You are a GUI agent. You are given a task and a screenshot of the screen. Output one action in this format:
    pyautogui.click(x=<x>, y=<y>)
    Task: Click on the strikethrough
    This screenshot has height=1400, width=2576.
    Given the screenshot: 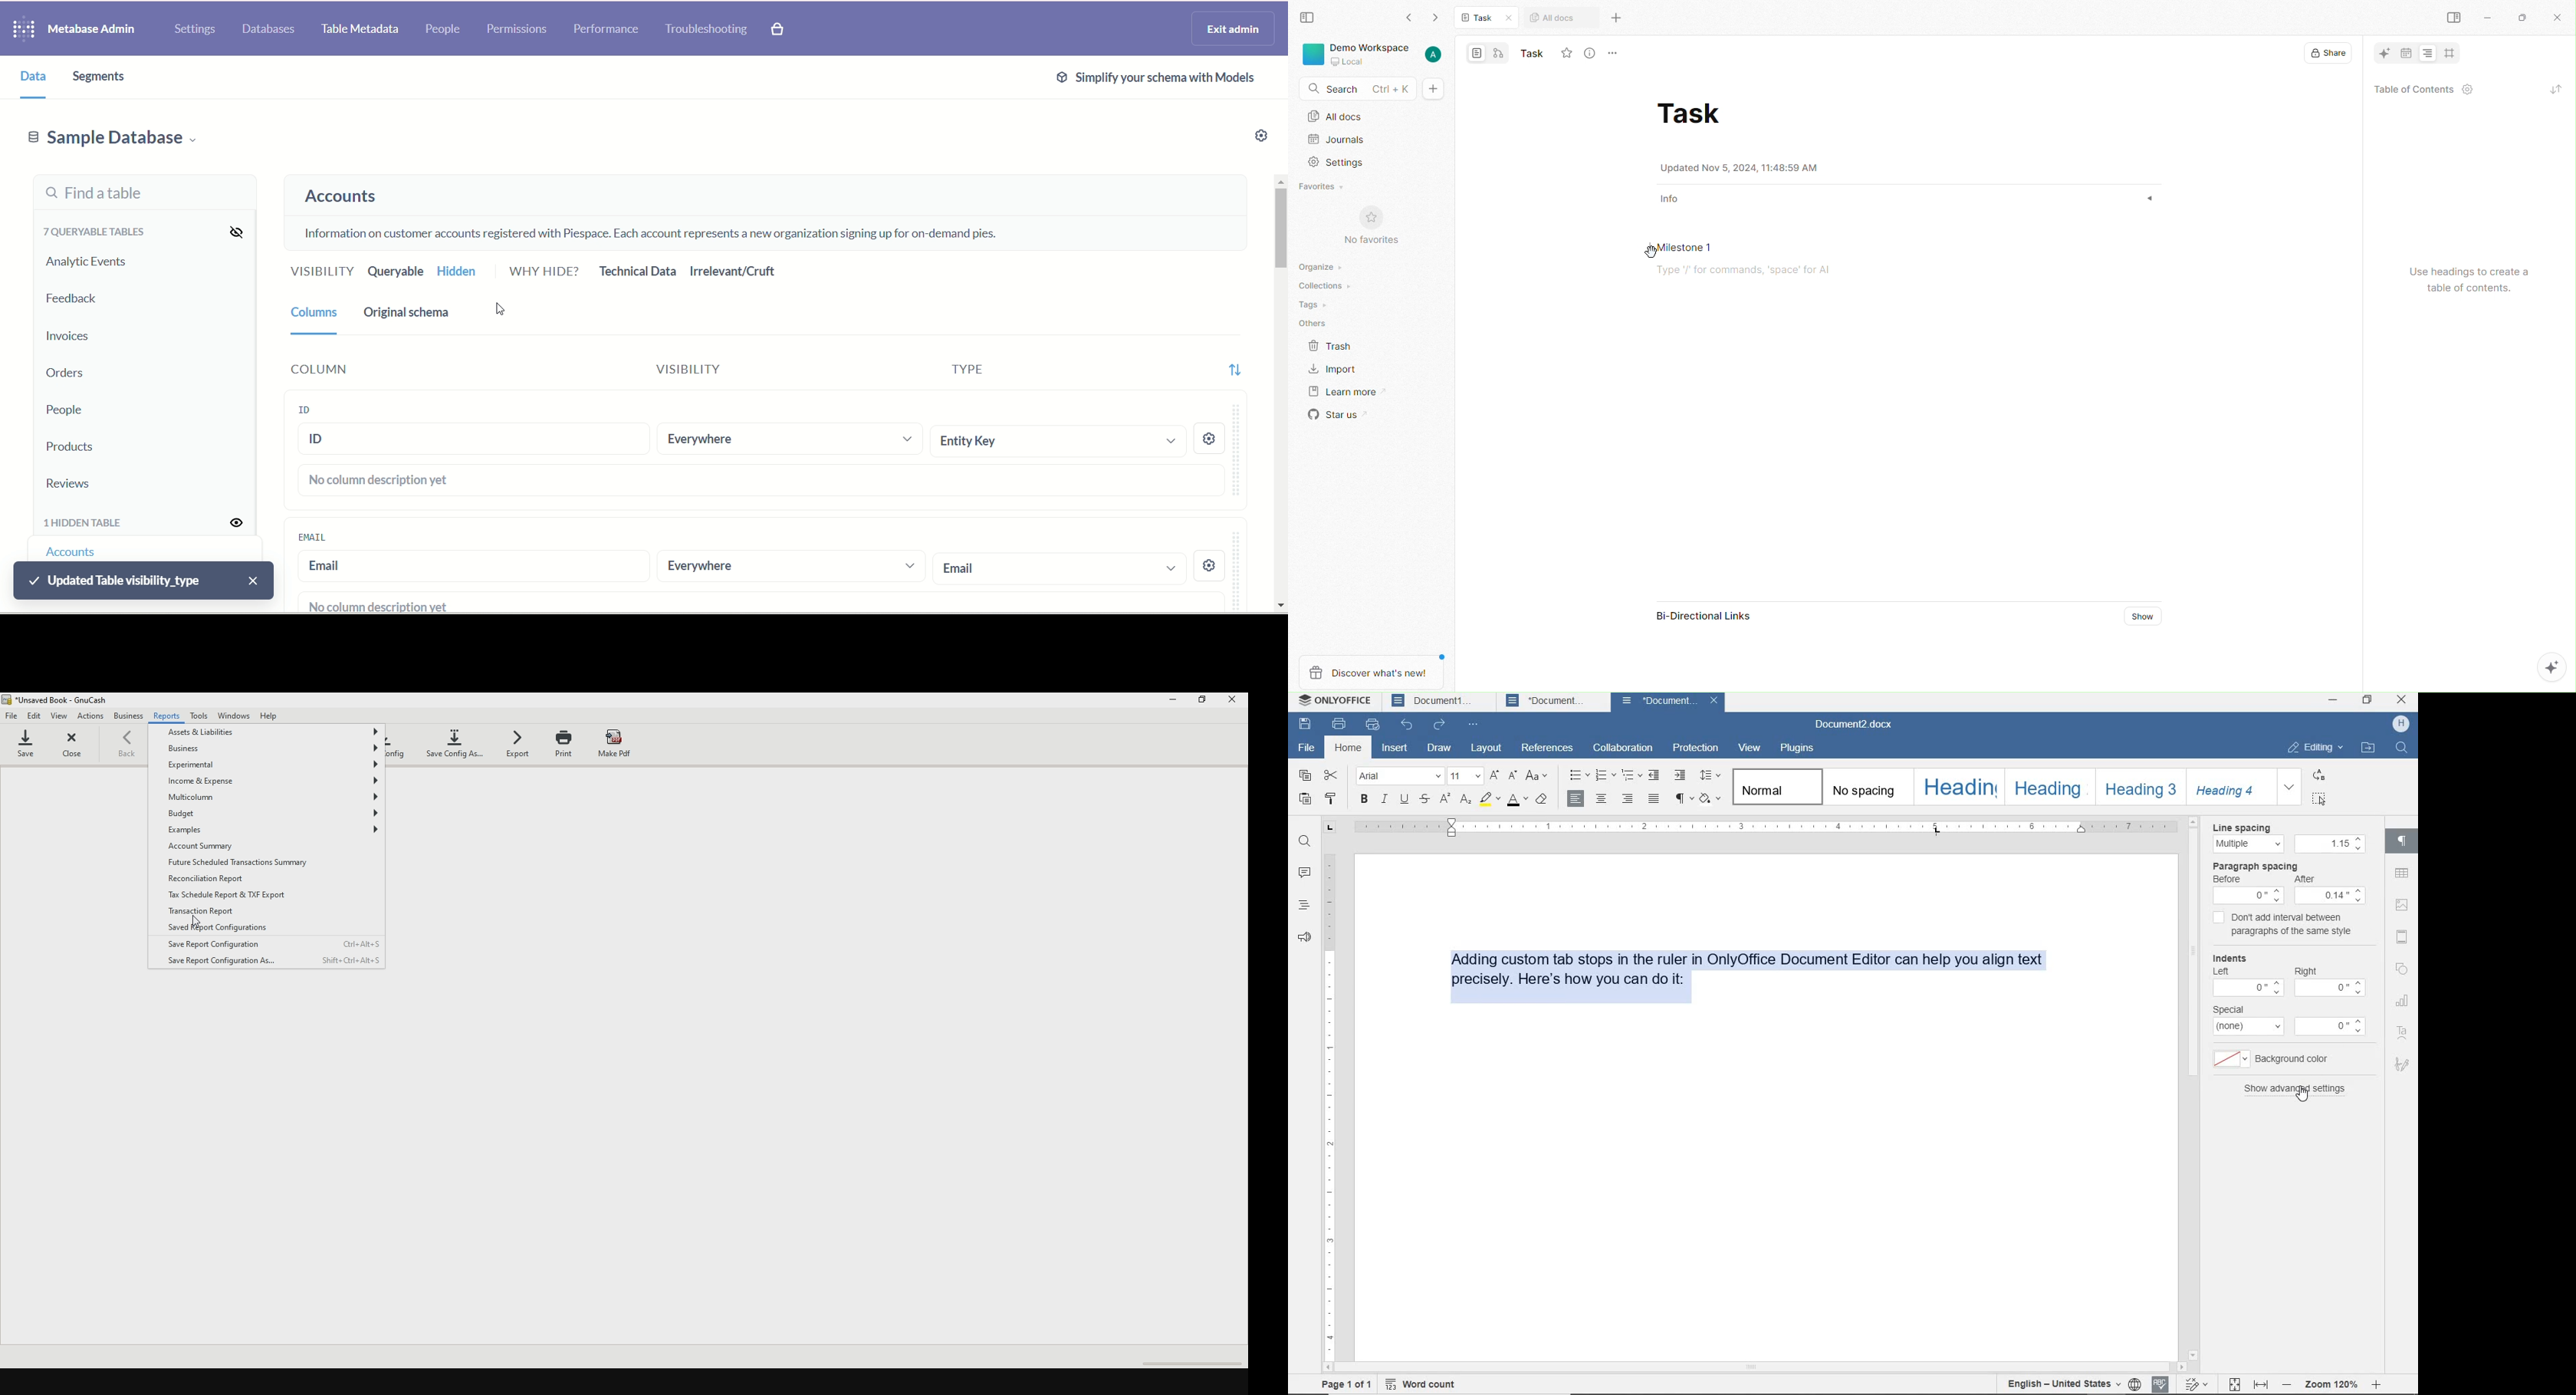 What is the action you would take?
    pyautogui.click(x=1425, y=800)
    